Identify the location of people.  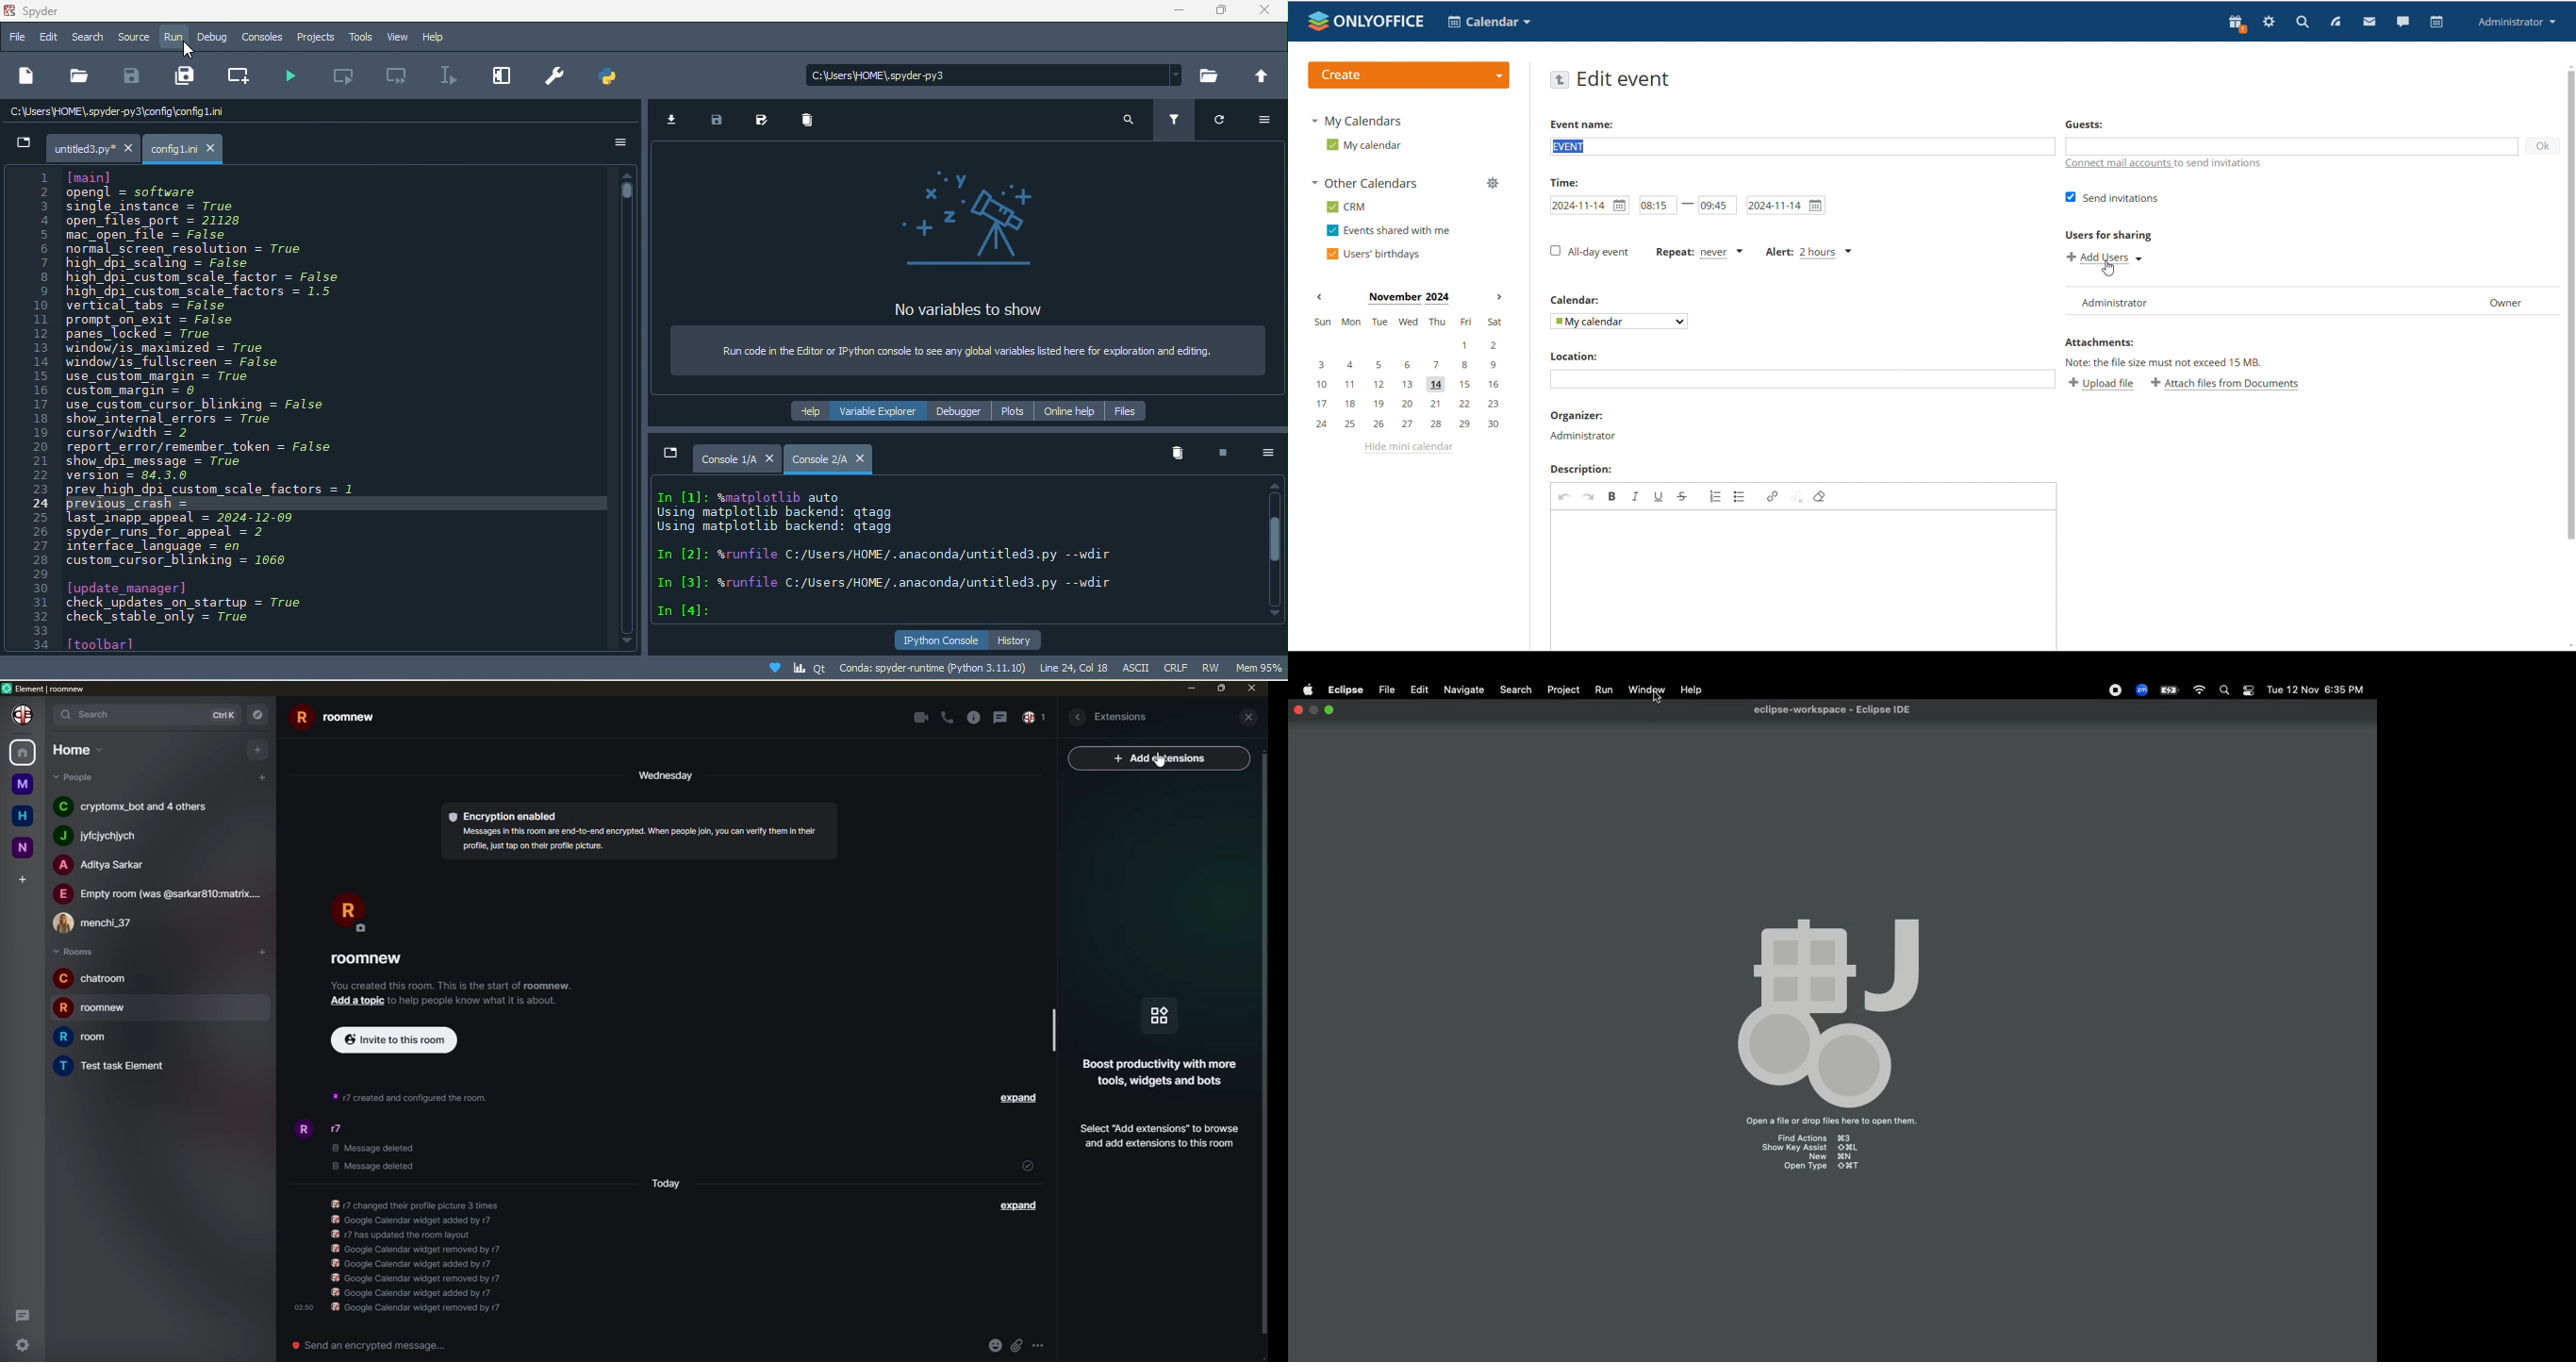
(341, 1129).